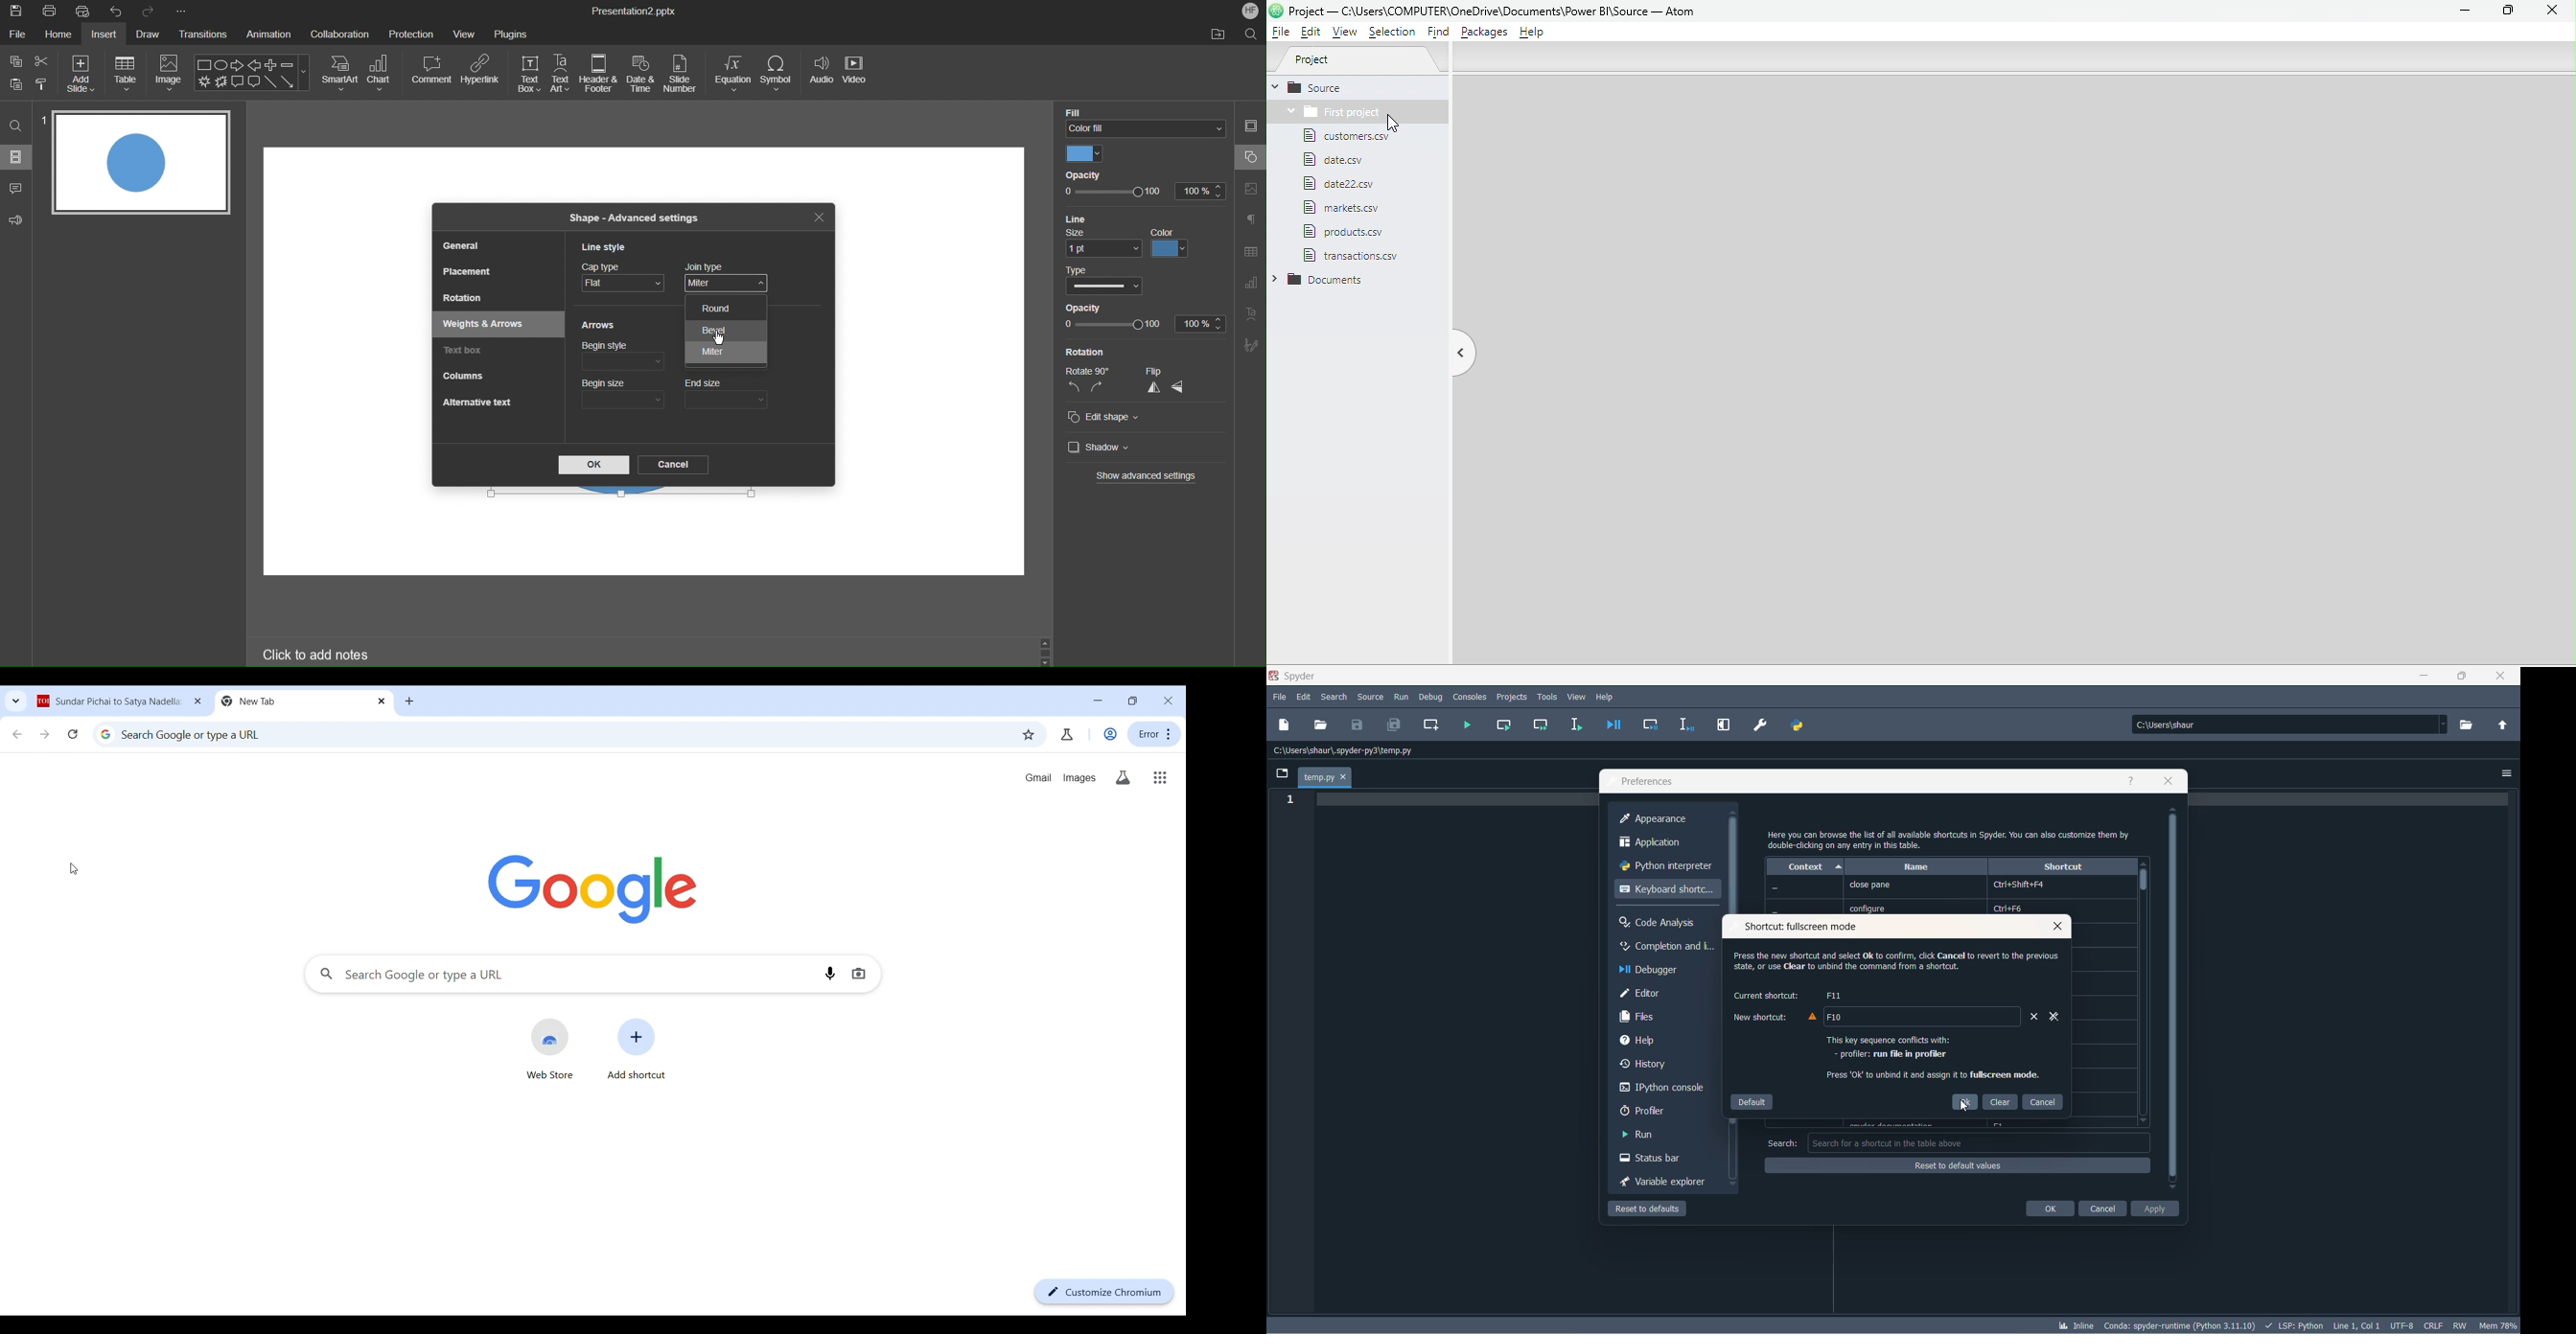  I want to click on opacity slider, so click(1113, 193).